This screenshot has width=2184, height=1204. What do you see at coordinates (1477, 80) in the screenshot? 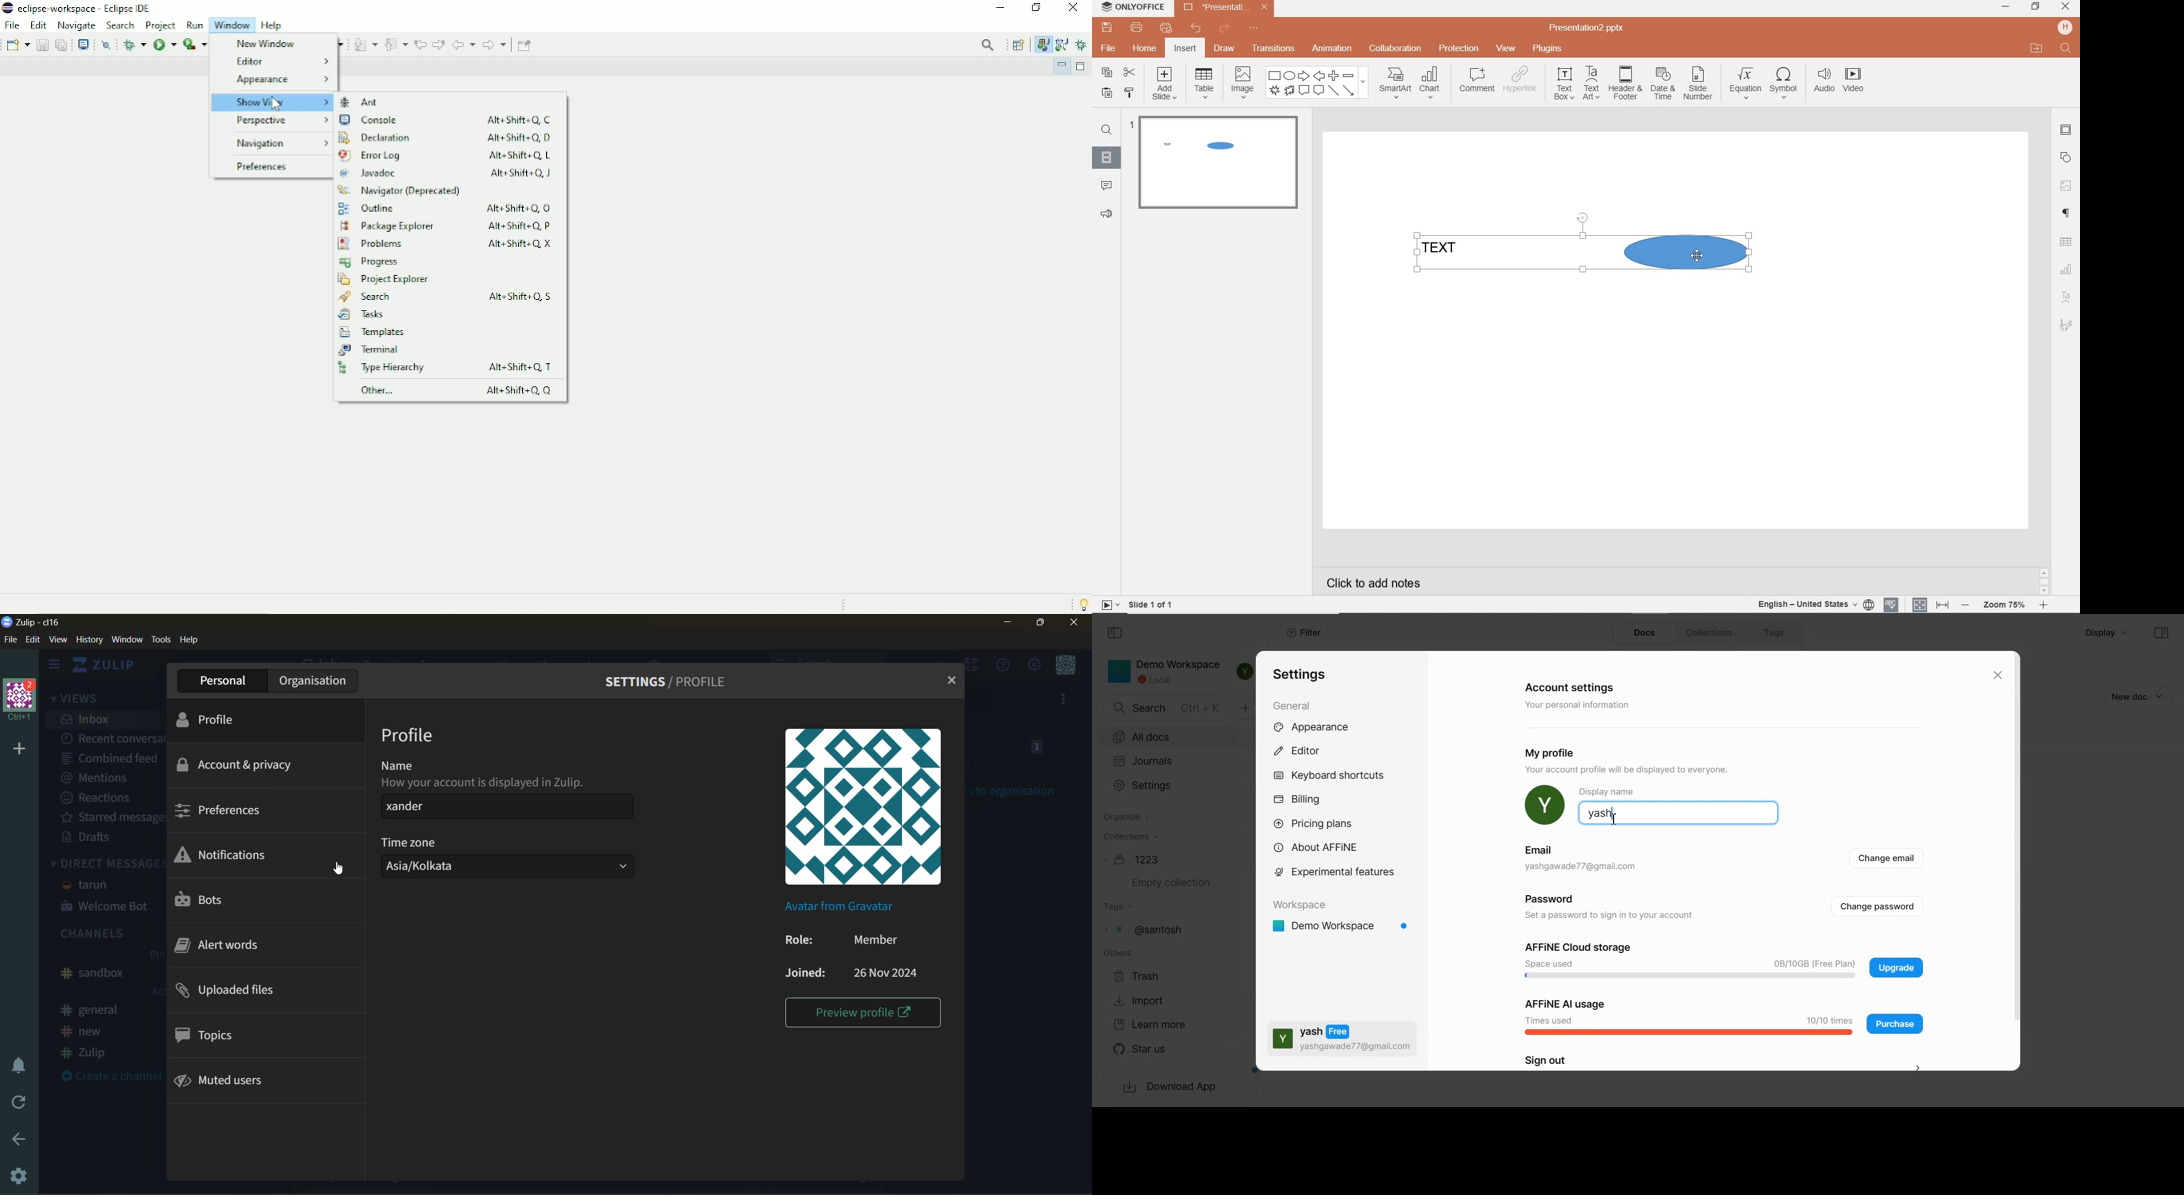
I see `comment` at bounding box center [1477, 80].